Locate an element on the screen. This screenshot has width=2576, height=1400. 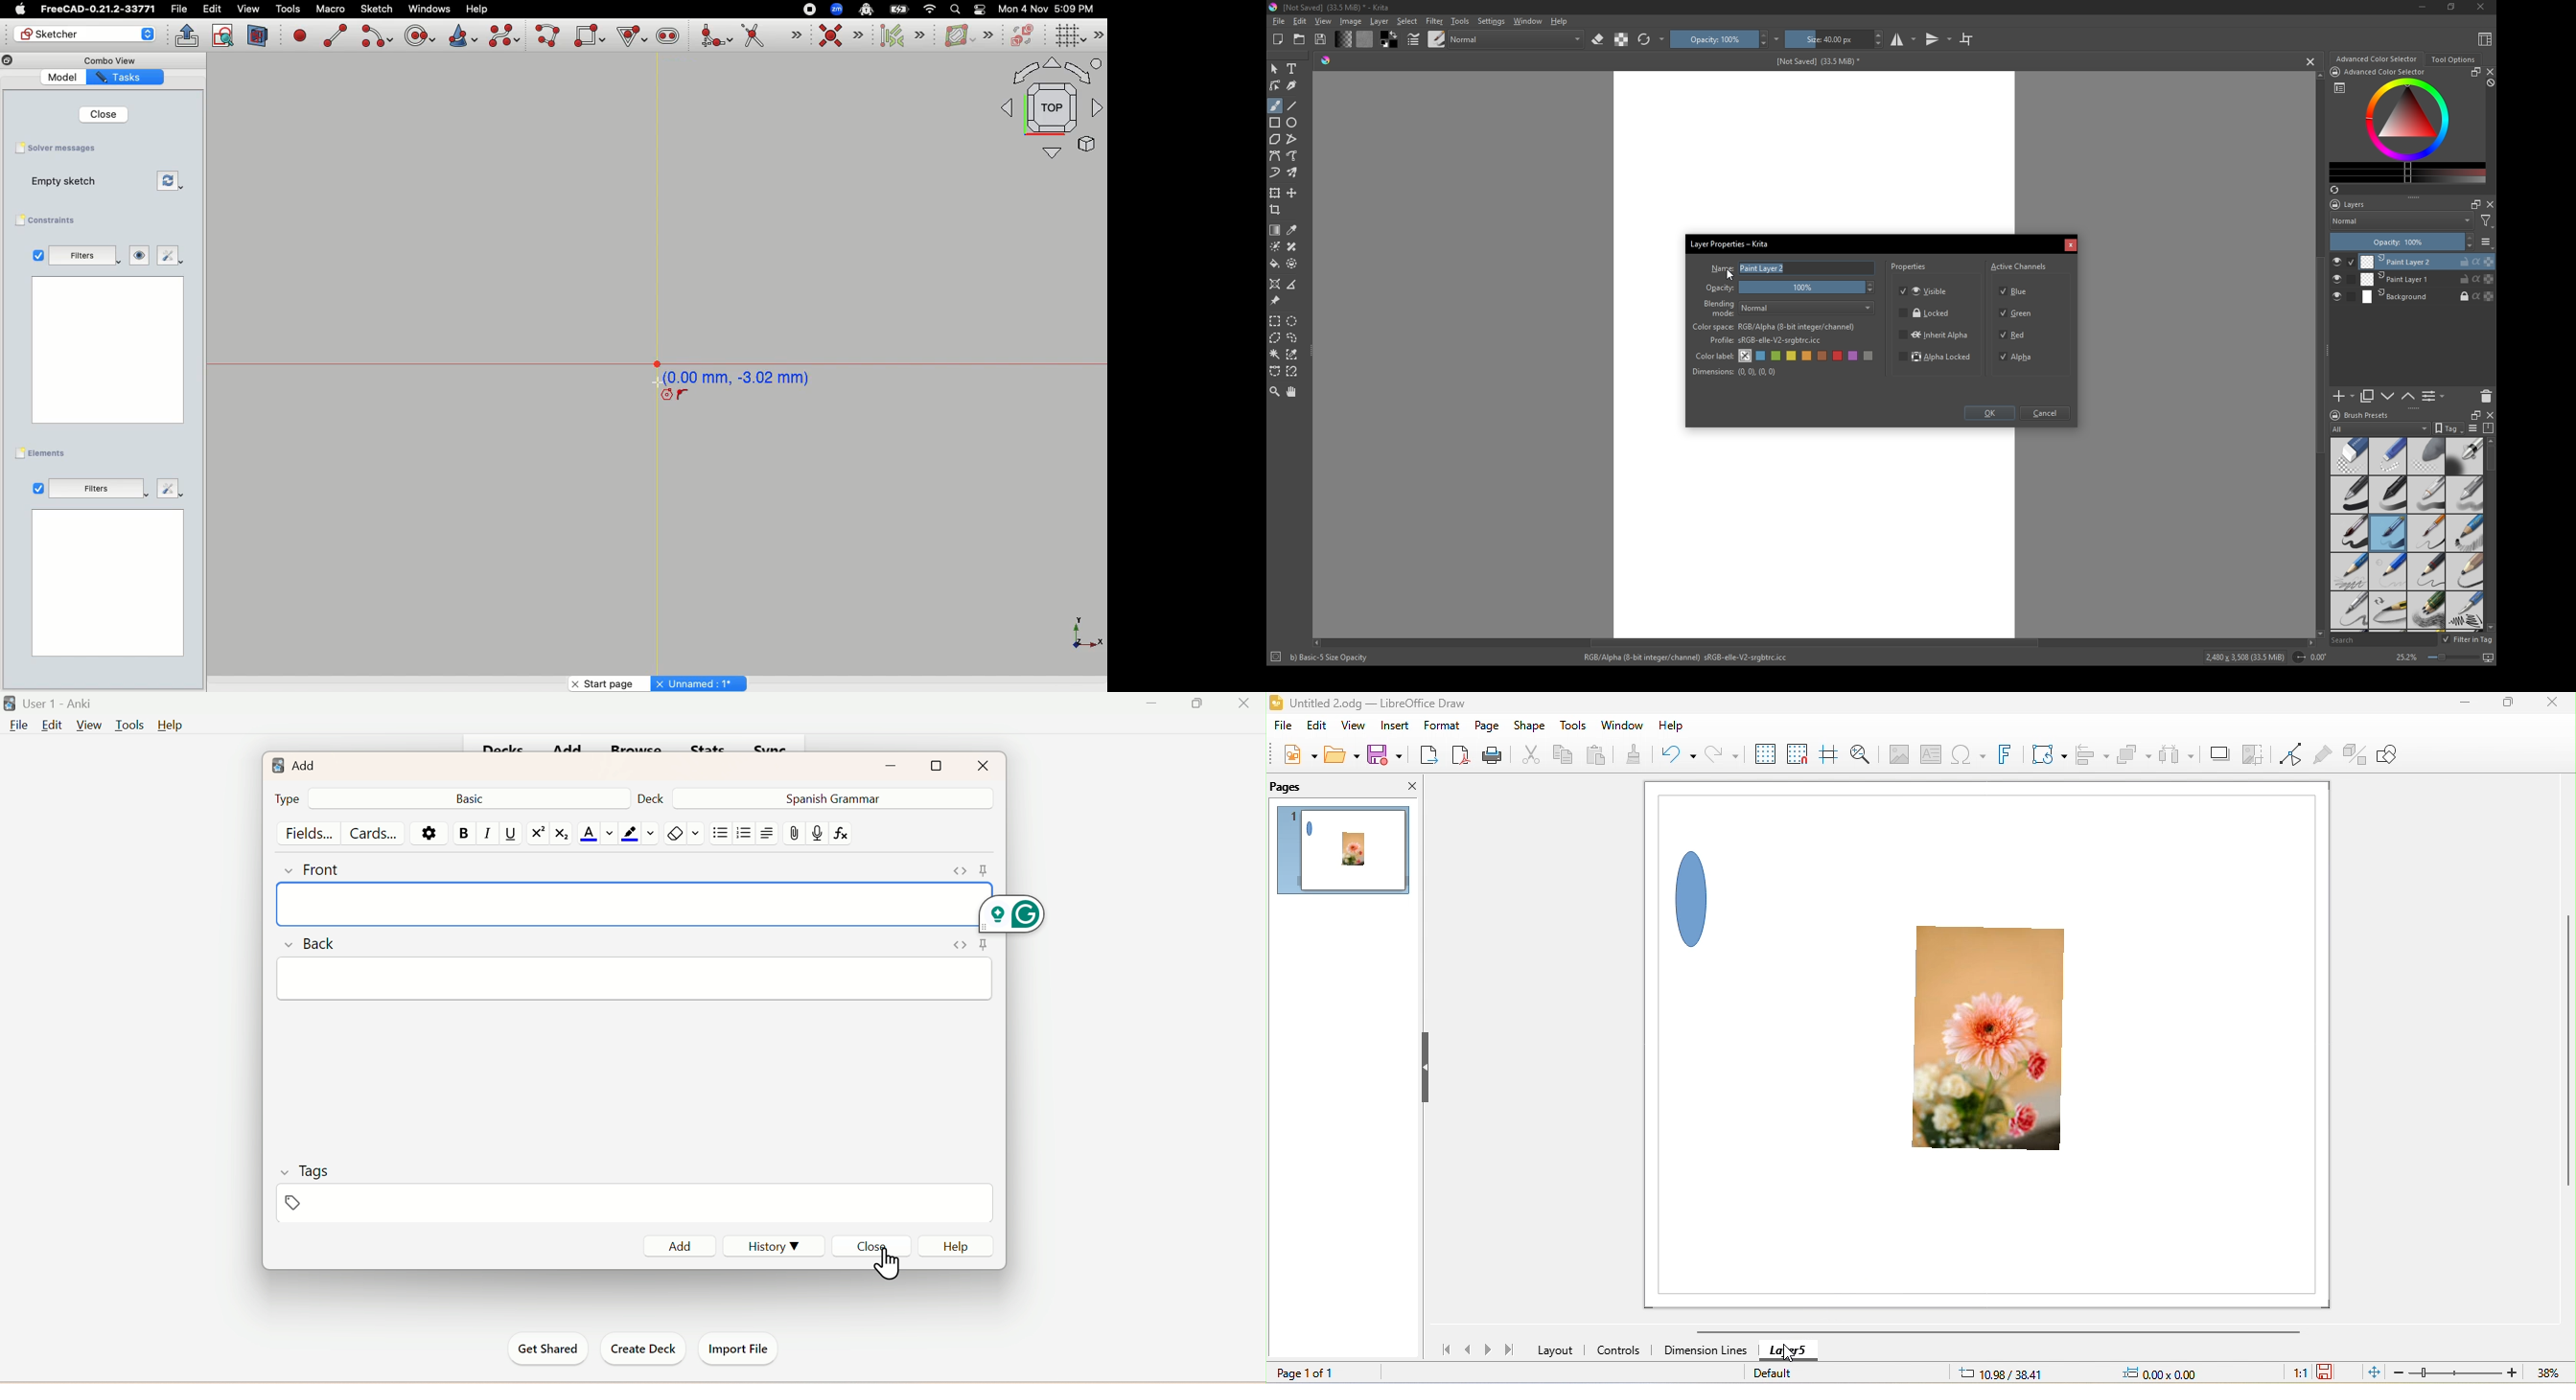
Pin is located at coordinates (965, 947).